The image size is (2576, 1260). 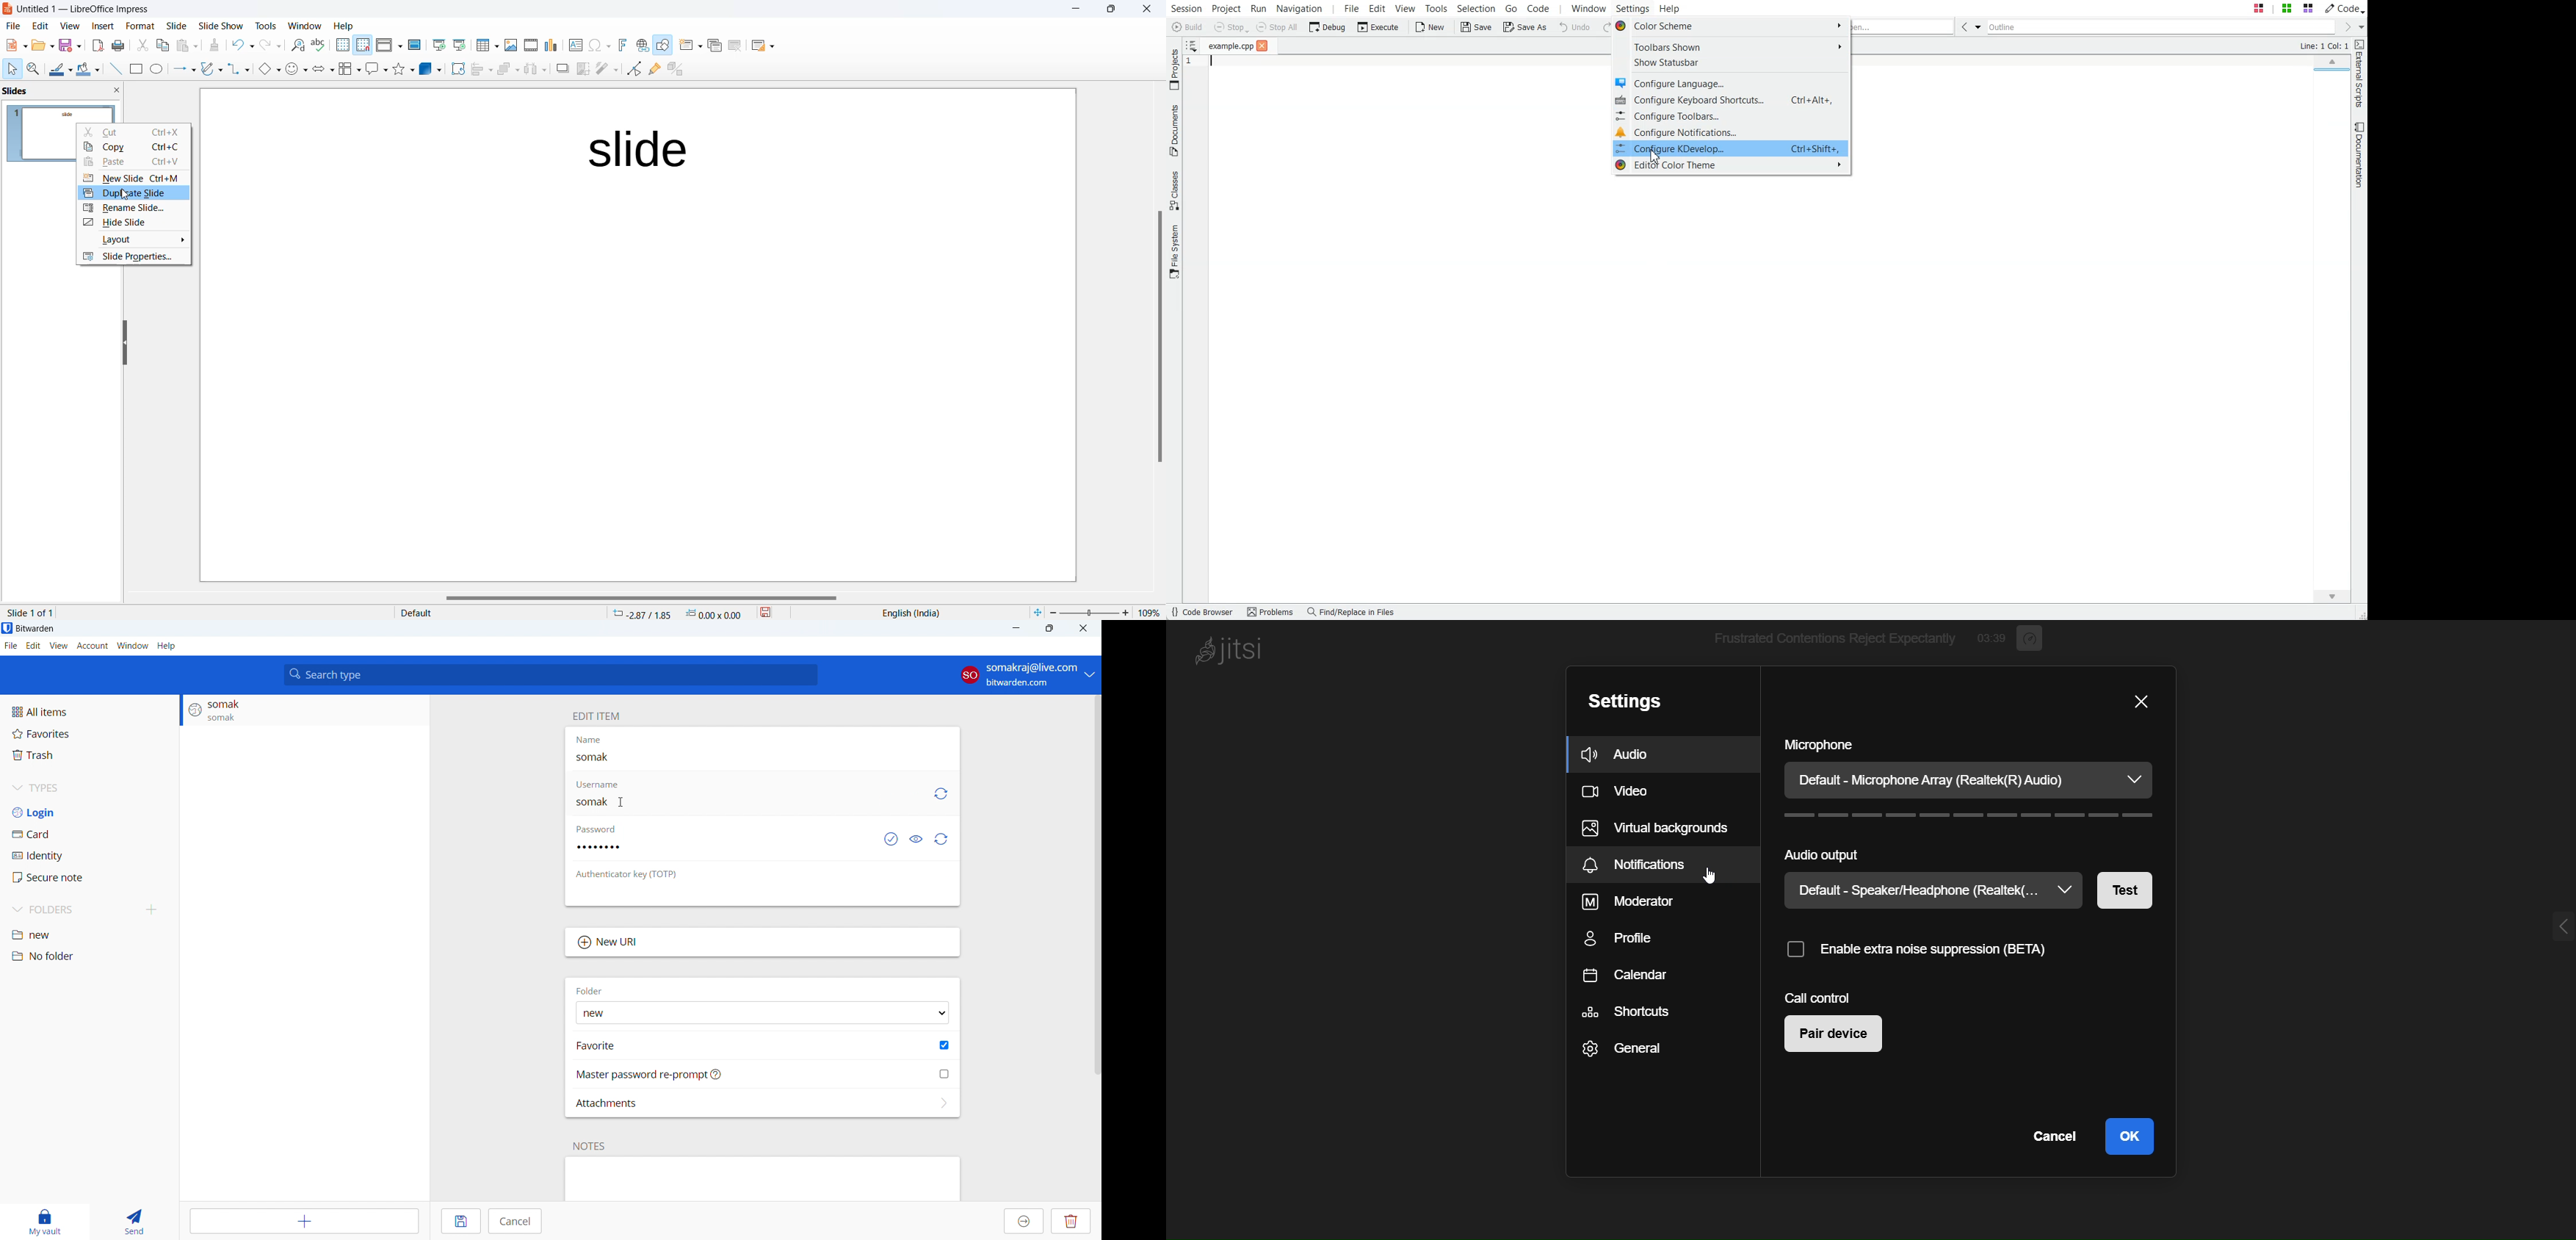 What do you see at coordinates (41, 45) in the screenshot?
I see `New file` at bounding box center [41, 45].